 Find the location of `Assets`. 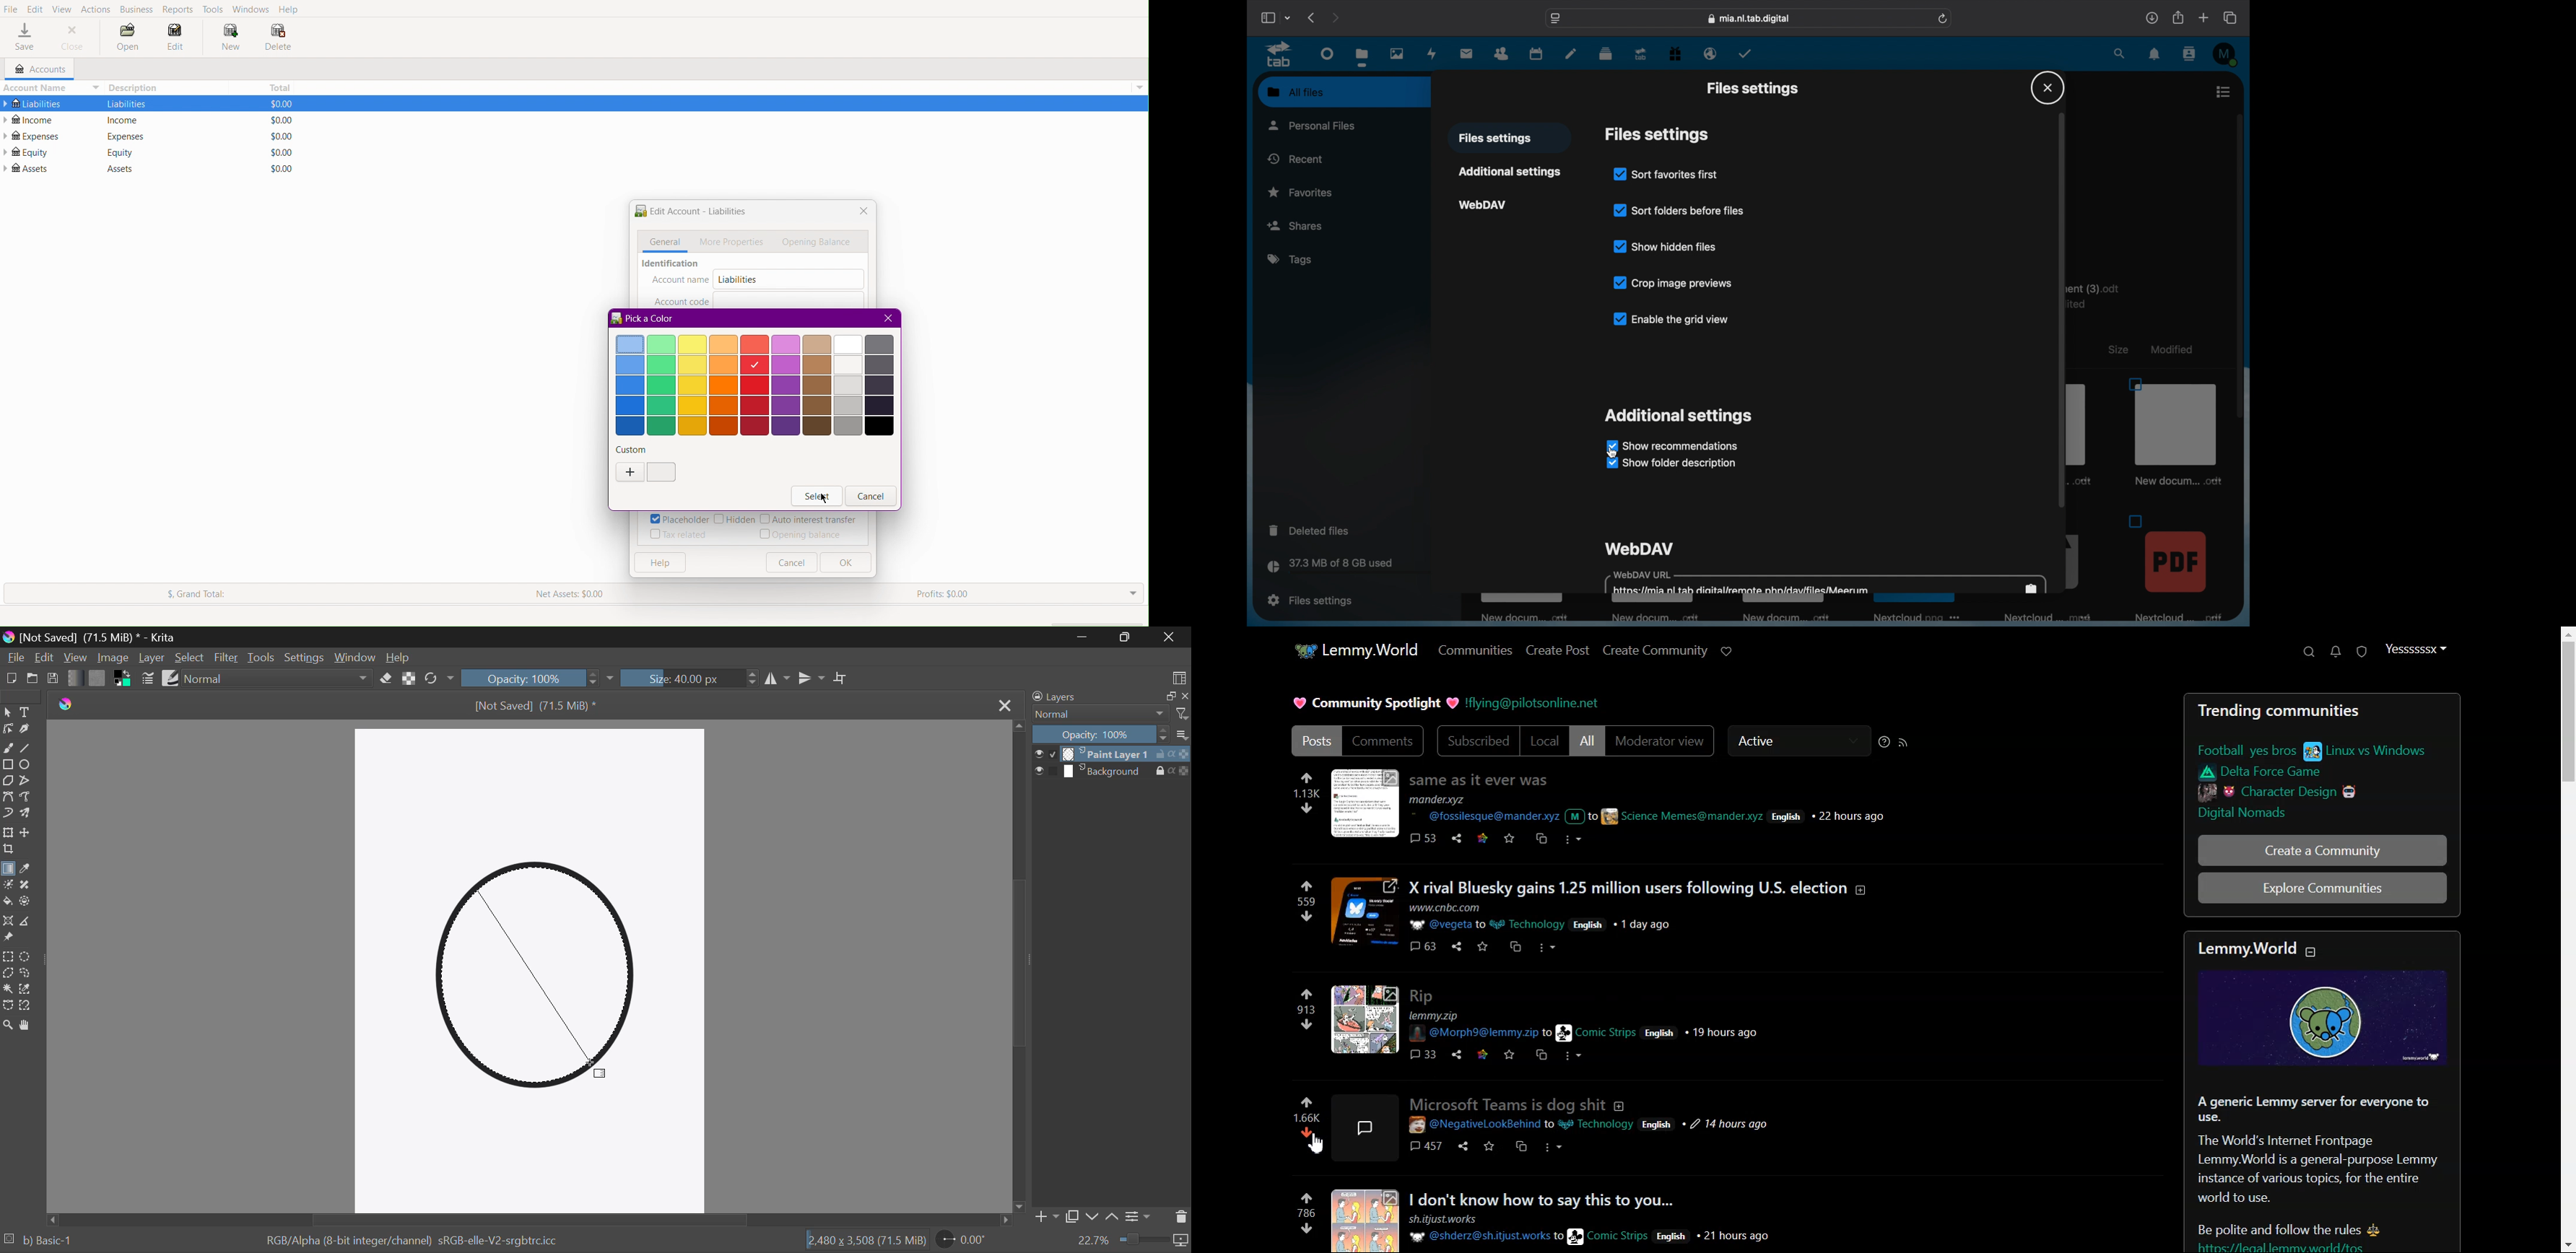

Assets is located at coordinates (114, 169).